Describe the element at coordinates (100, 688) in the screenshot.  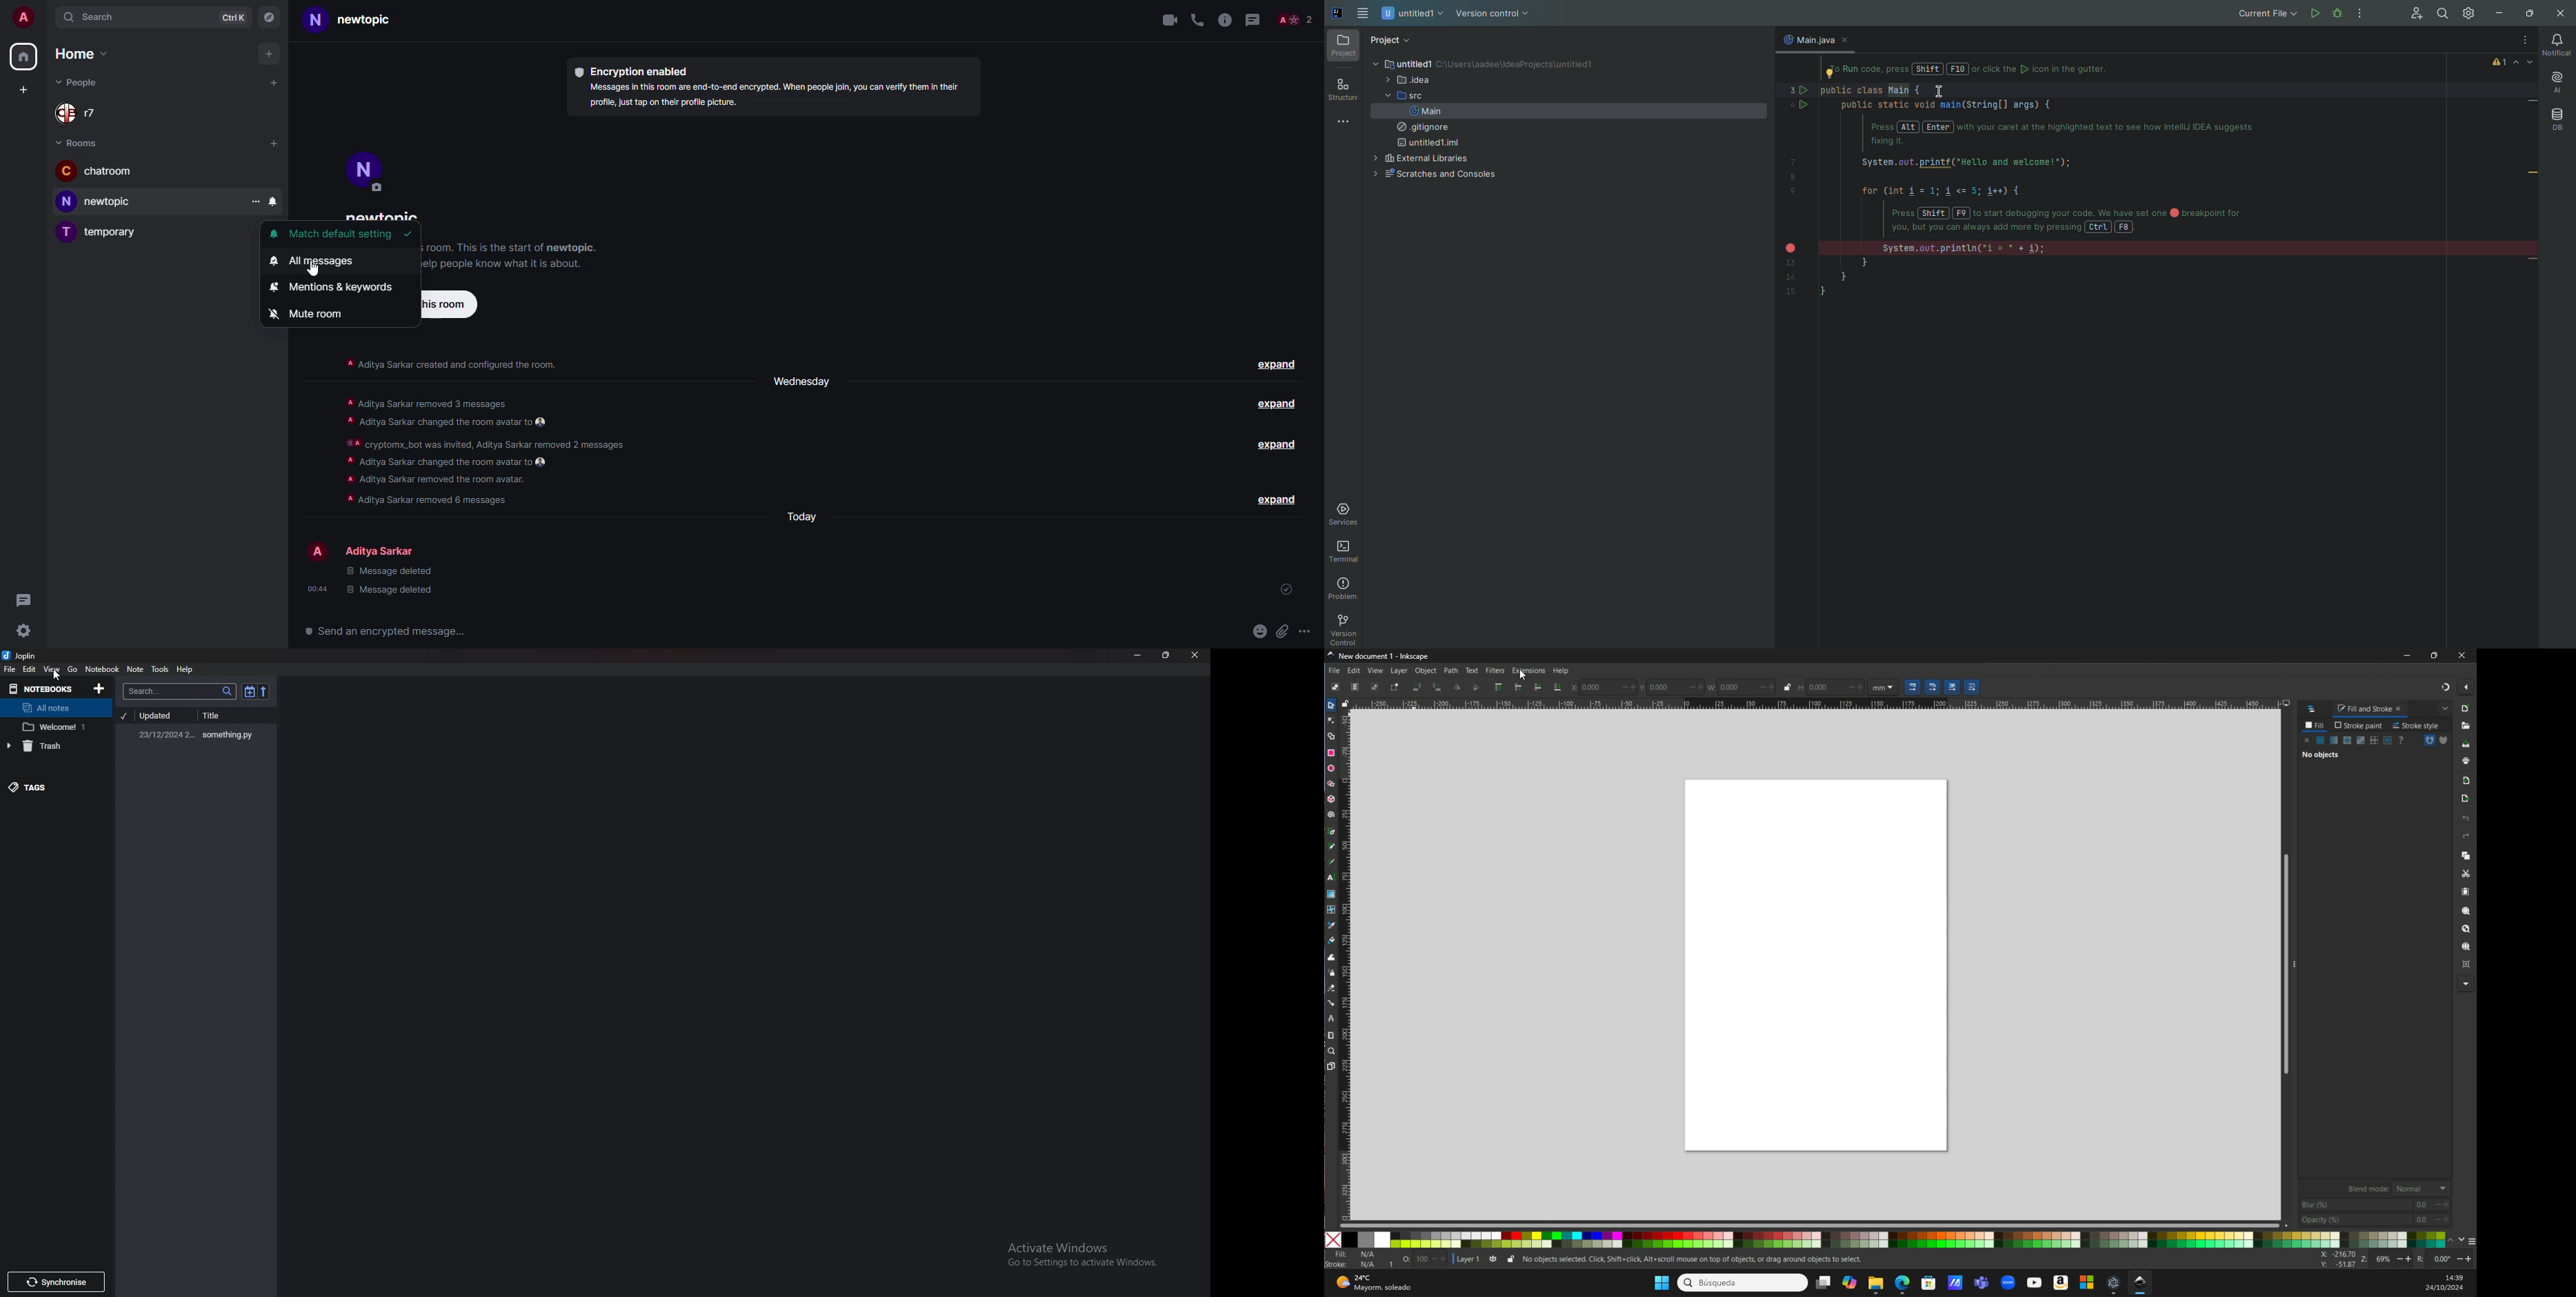
I see `Add notebooks` at that location.